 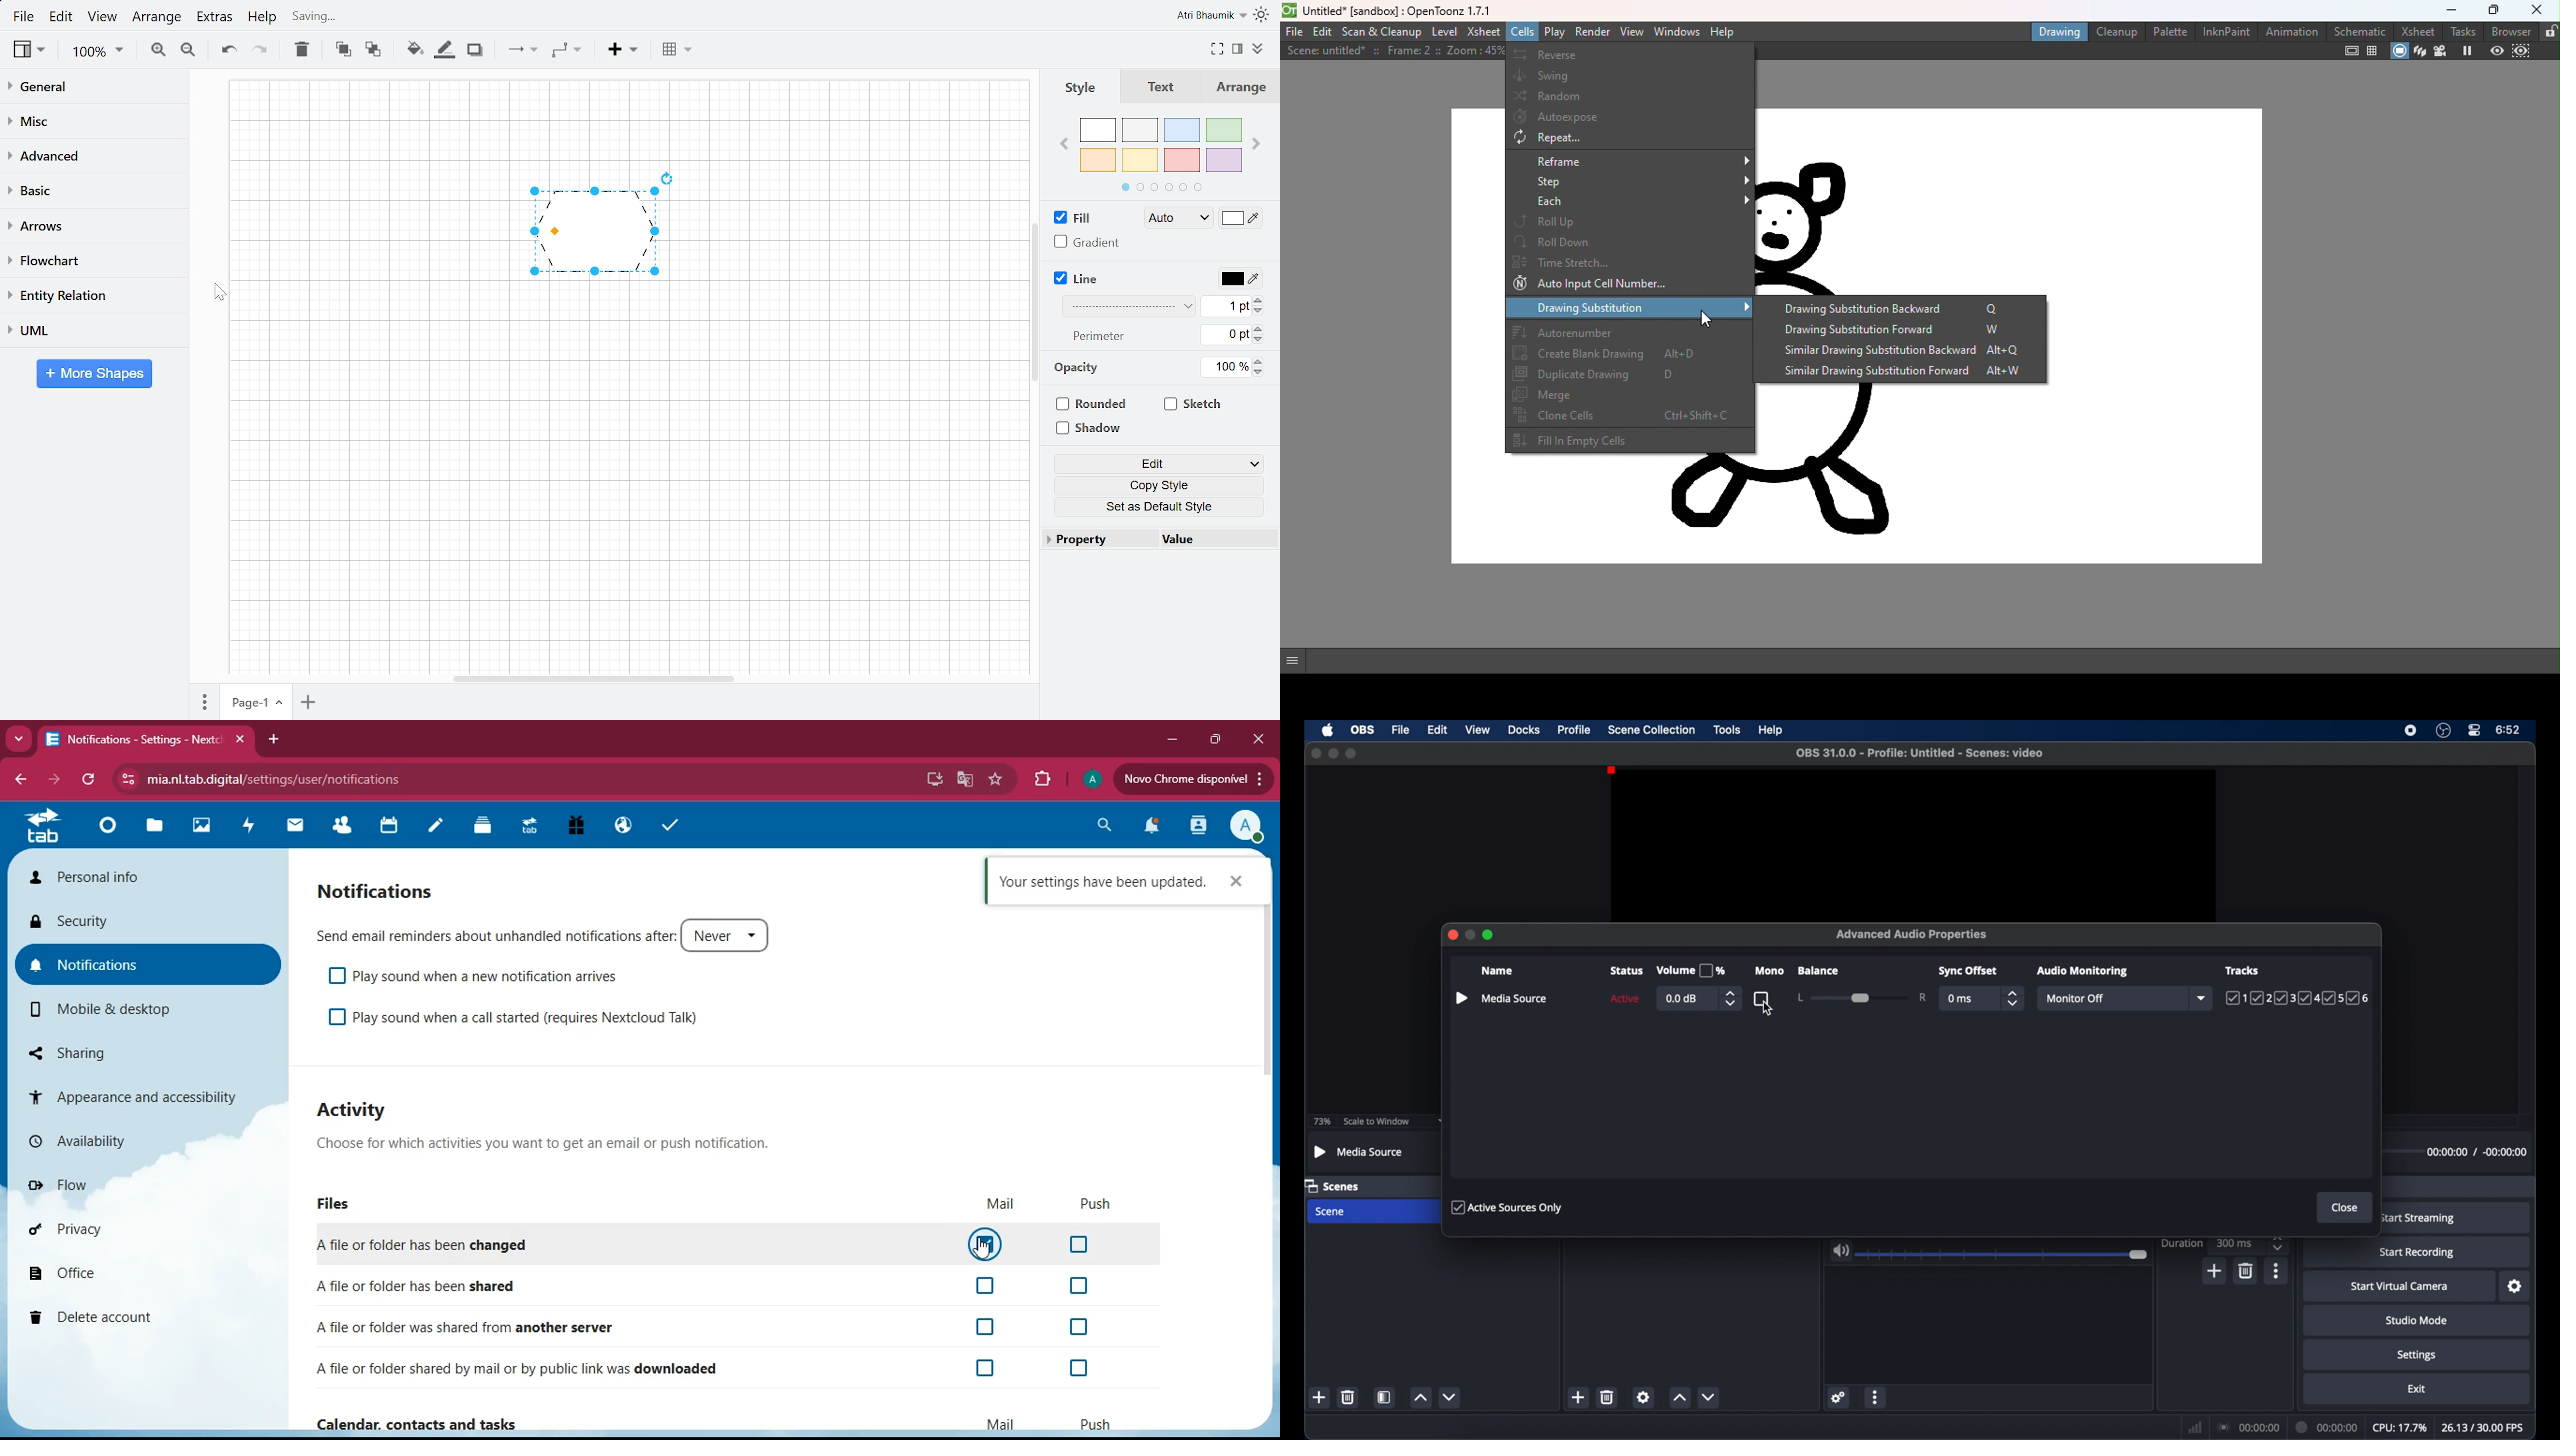 I want to click on delete, so click(x=98, y=1317).